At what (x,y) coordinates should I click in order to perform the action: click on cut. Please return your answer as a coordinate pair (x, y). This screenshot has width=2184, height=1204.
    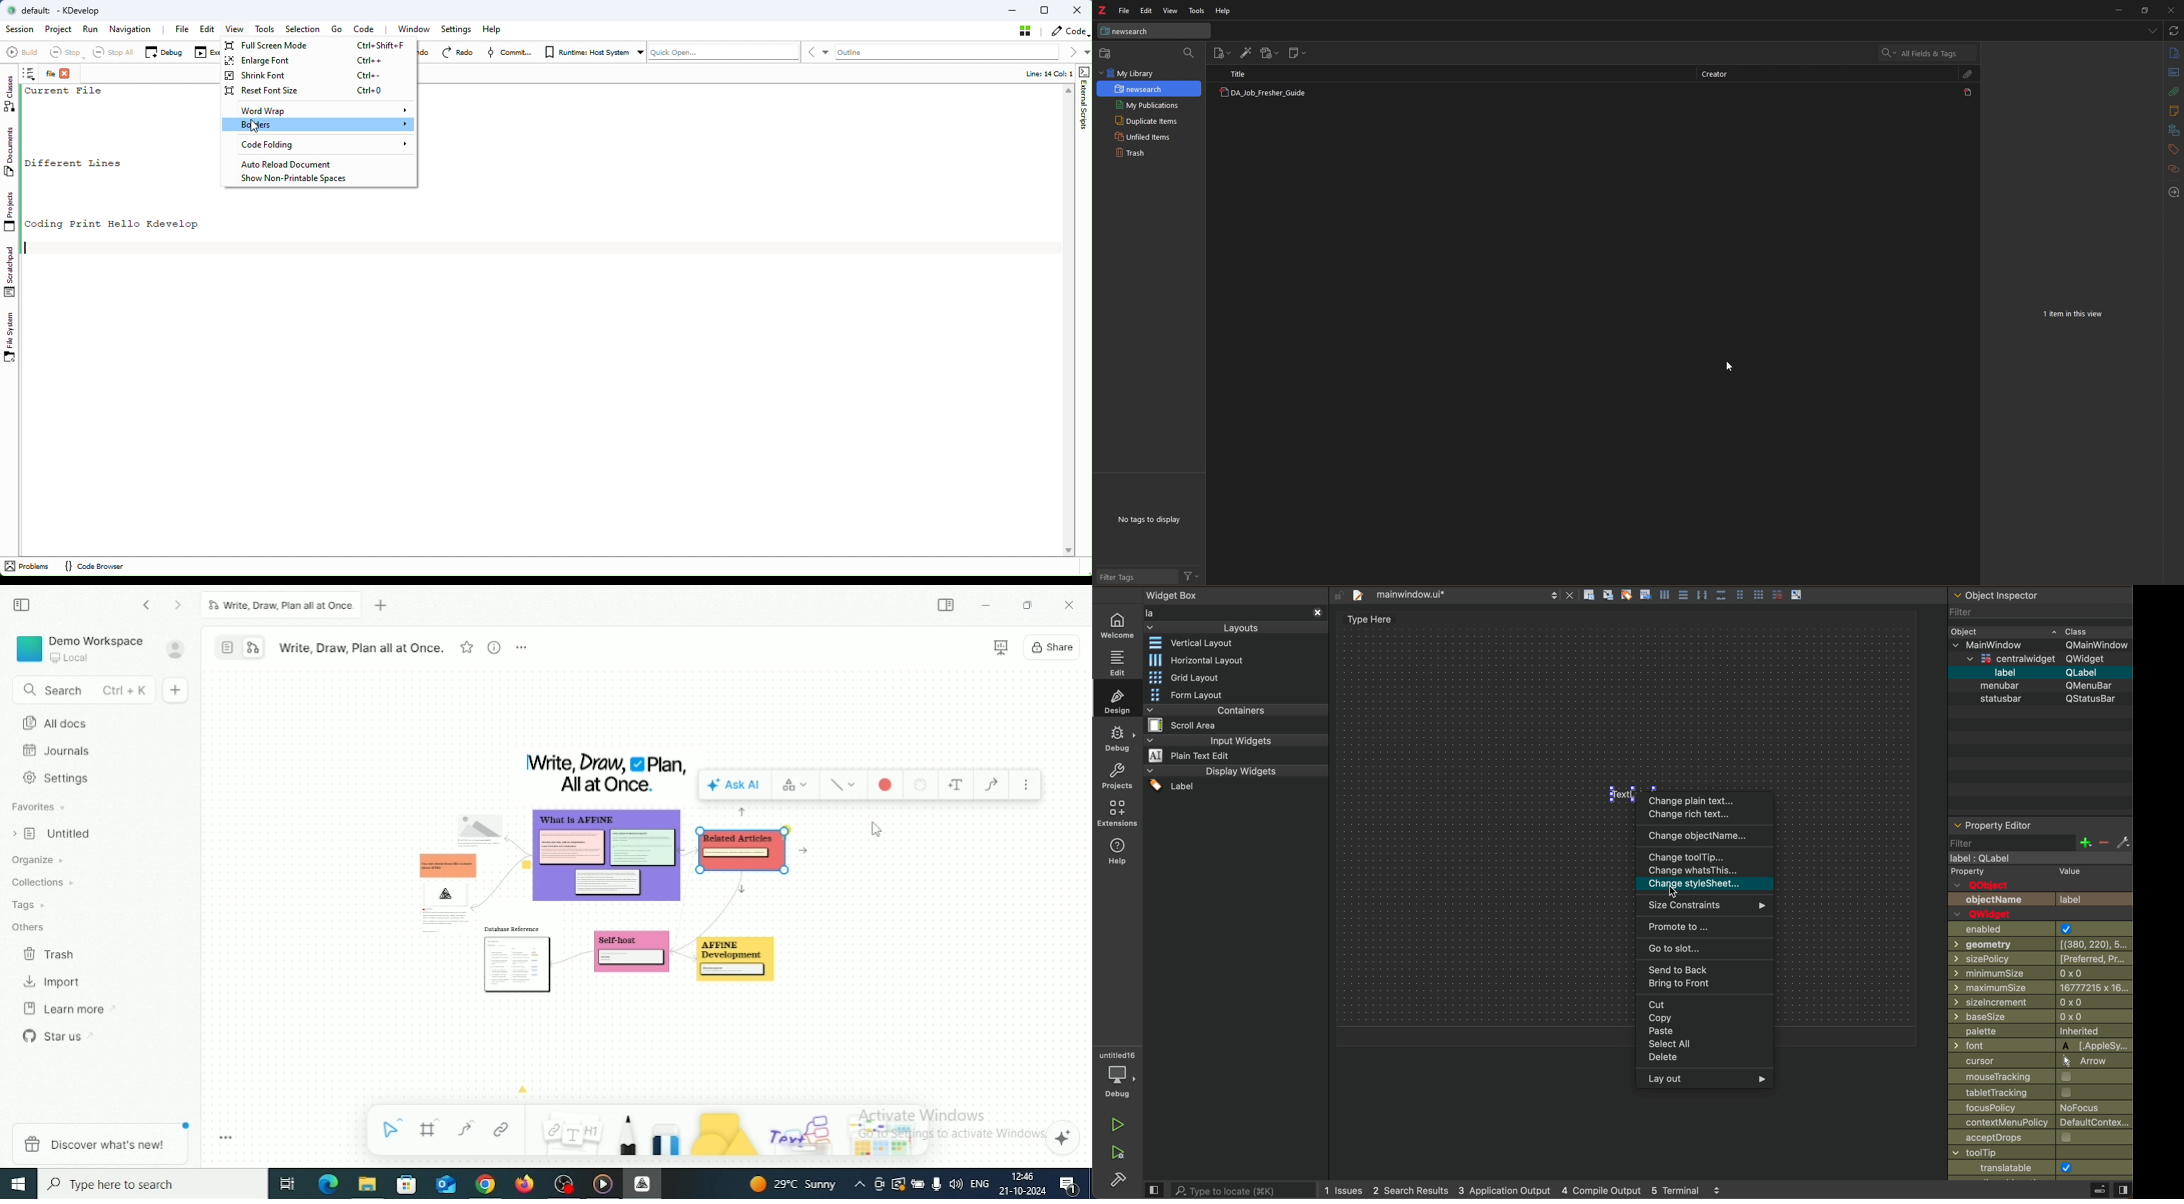
    Looking at the image, I should click on (1705, 1004).